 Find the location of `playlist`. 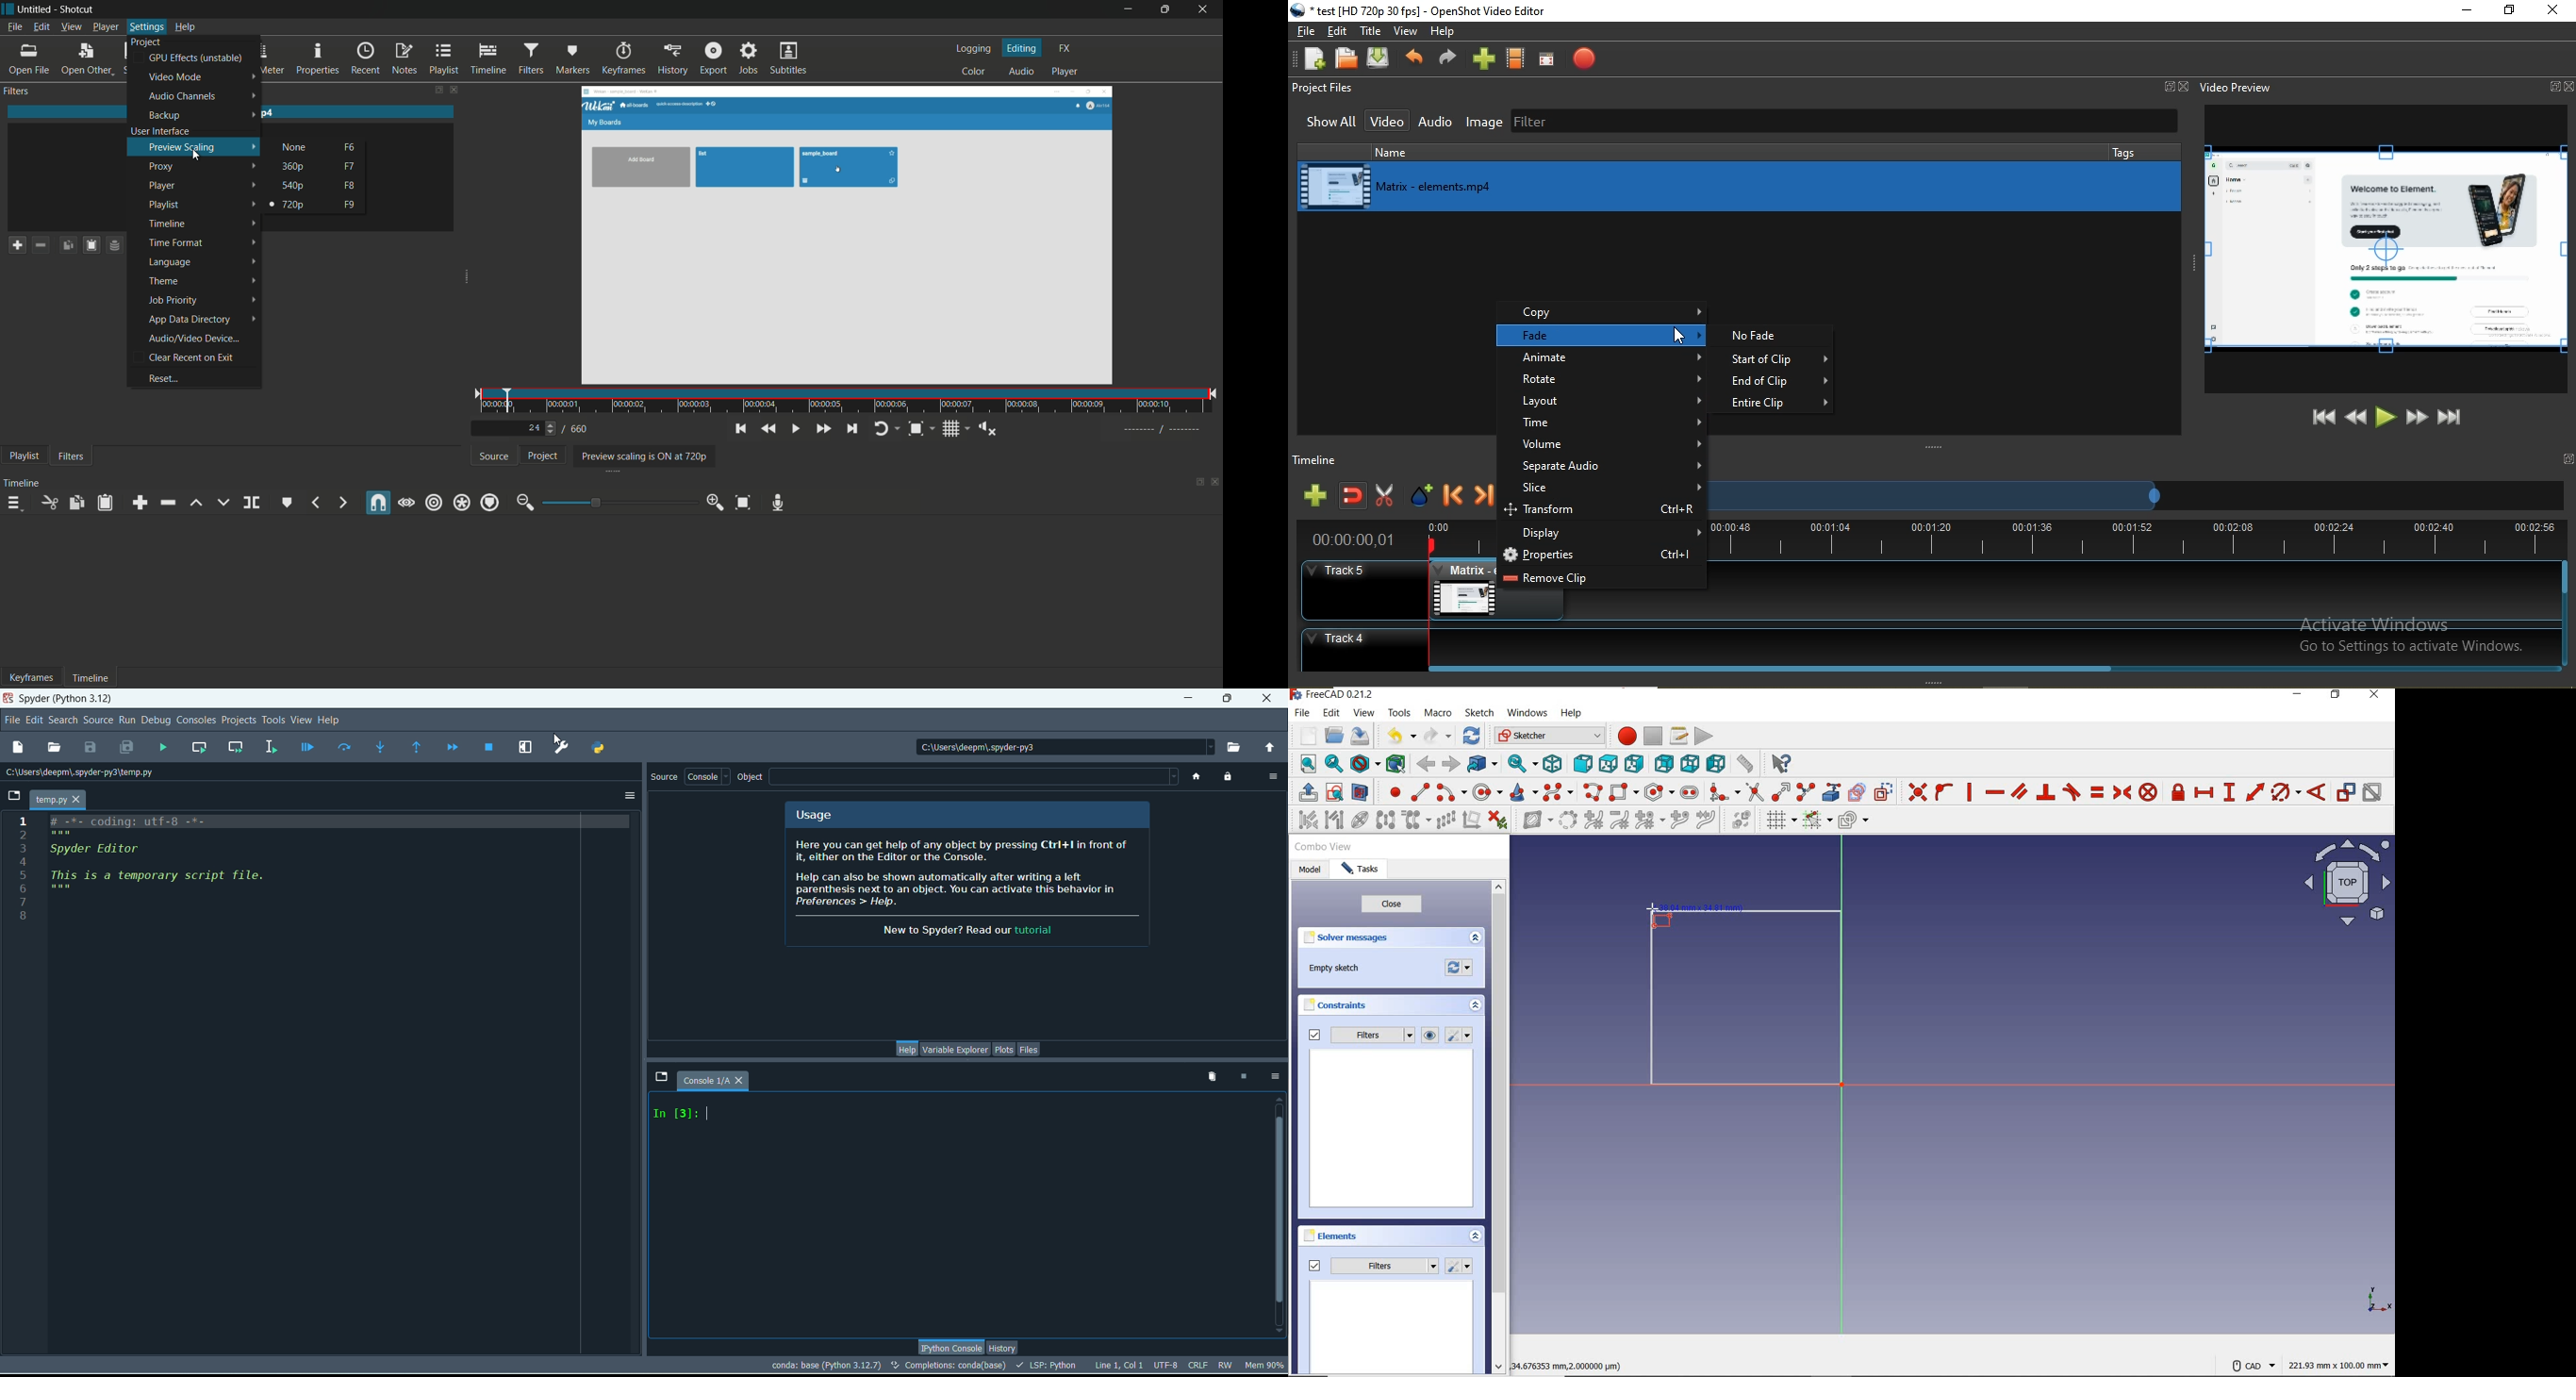

playlist is located at coordinates (22, 457).